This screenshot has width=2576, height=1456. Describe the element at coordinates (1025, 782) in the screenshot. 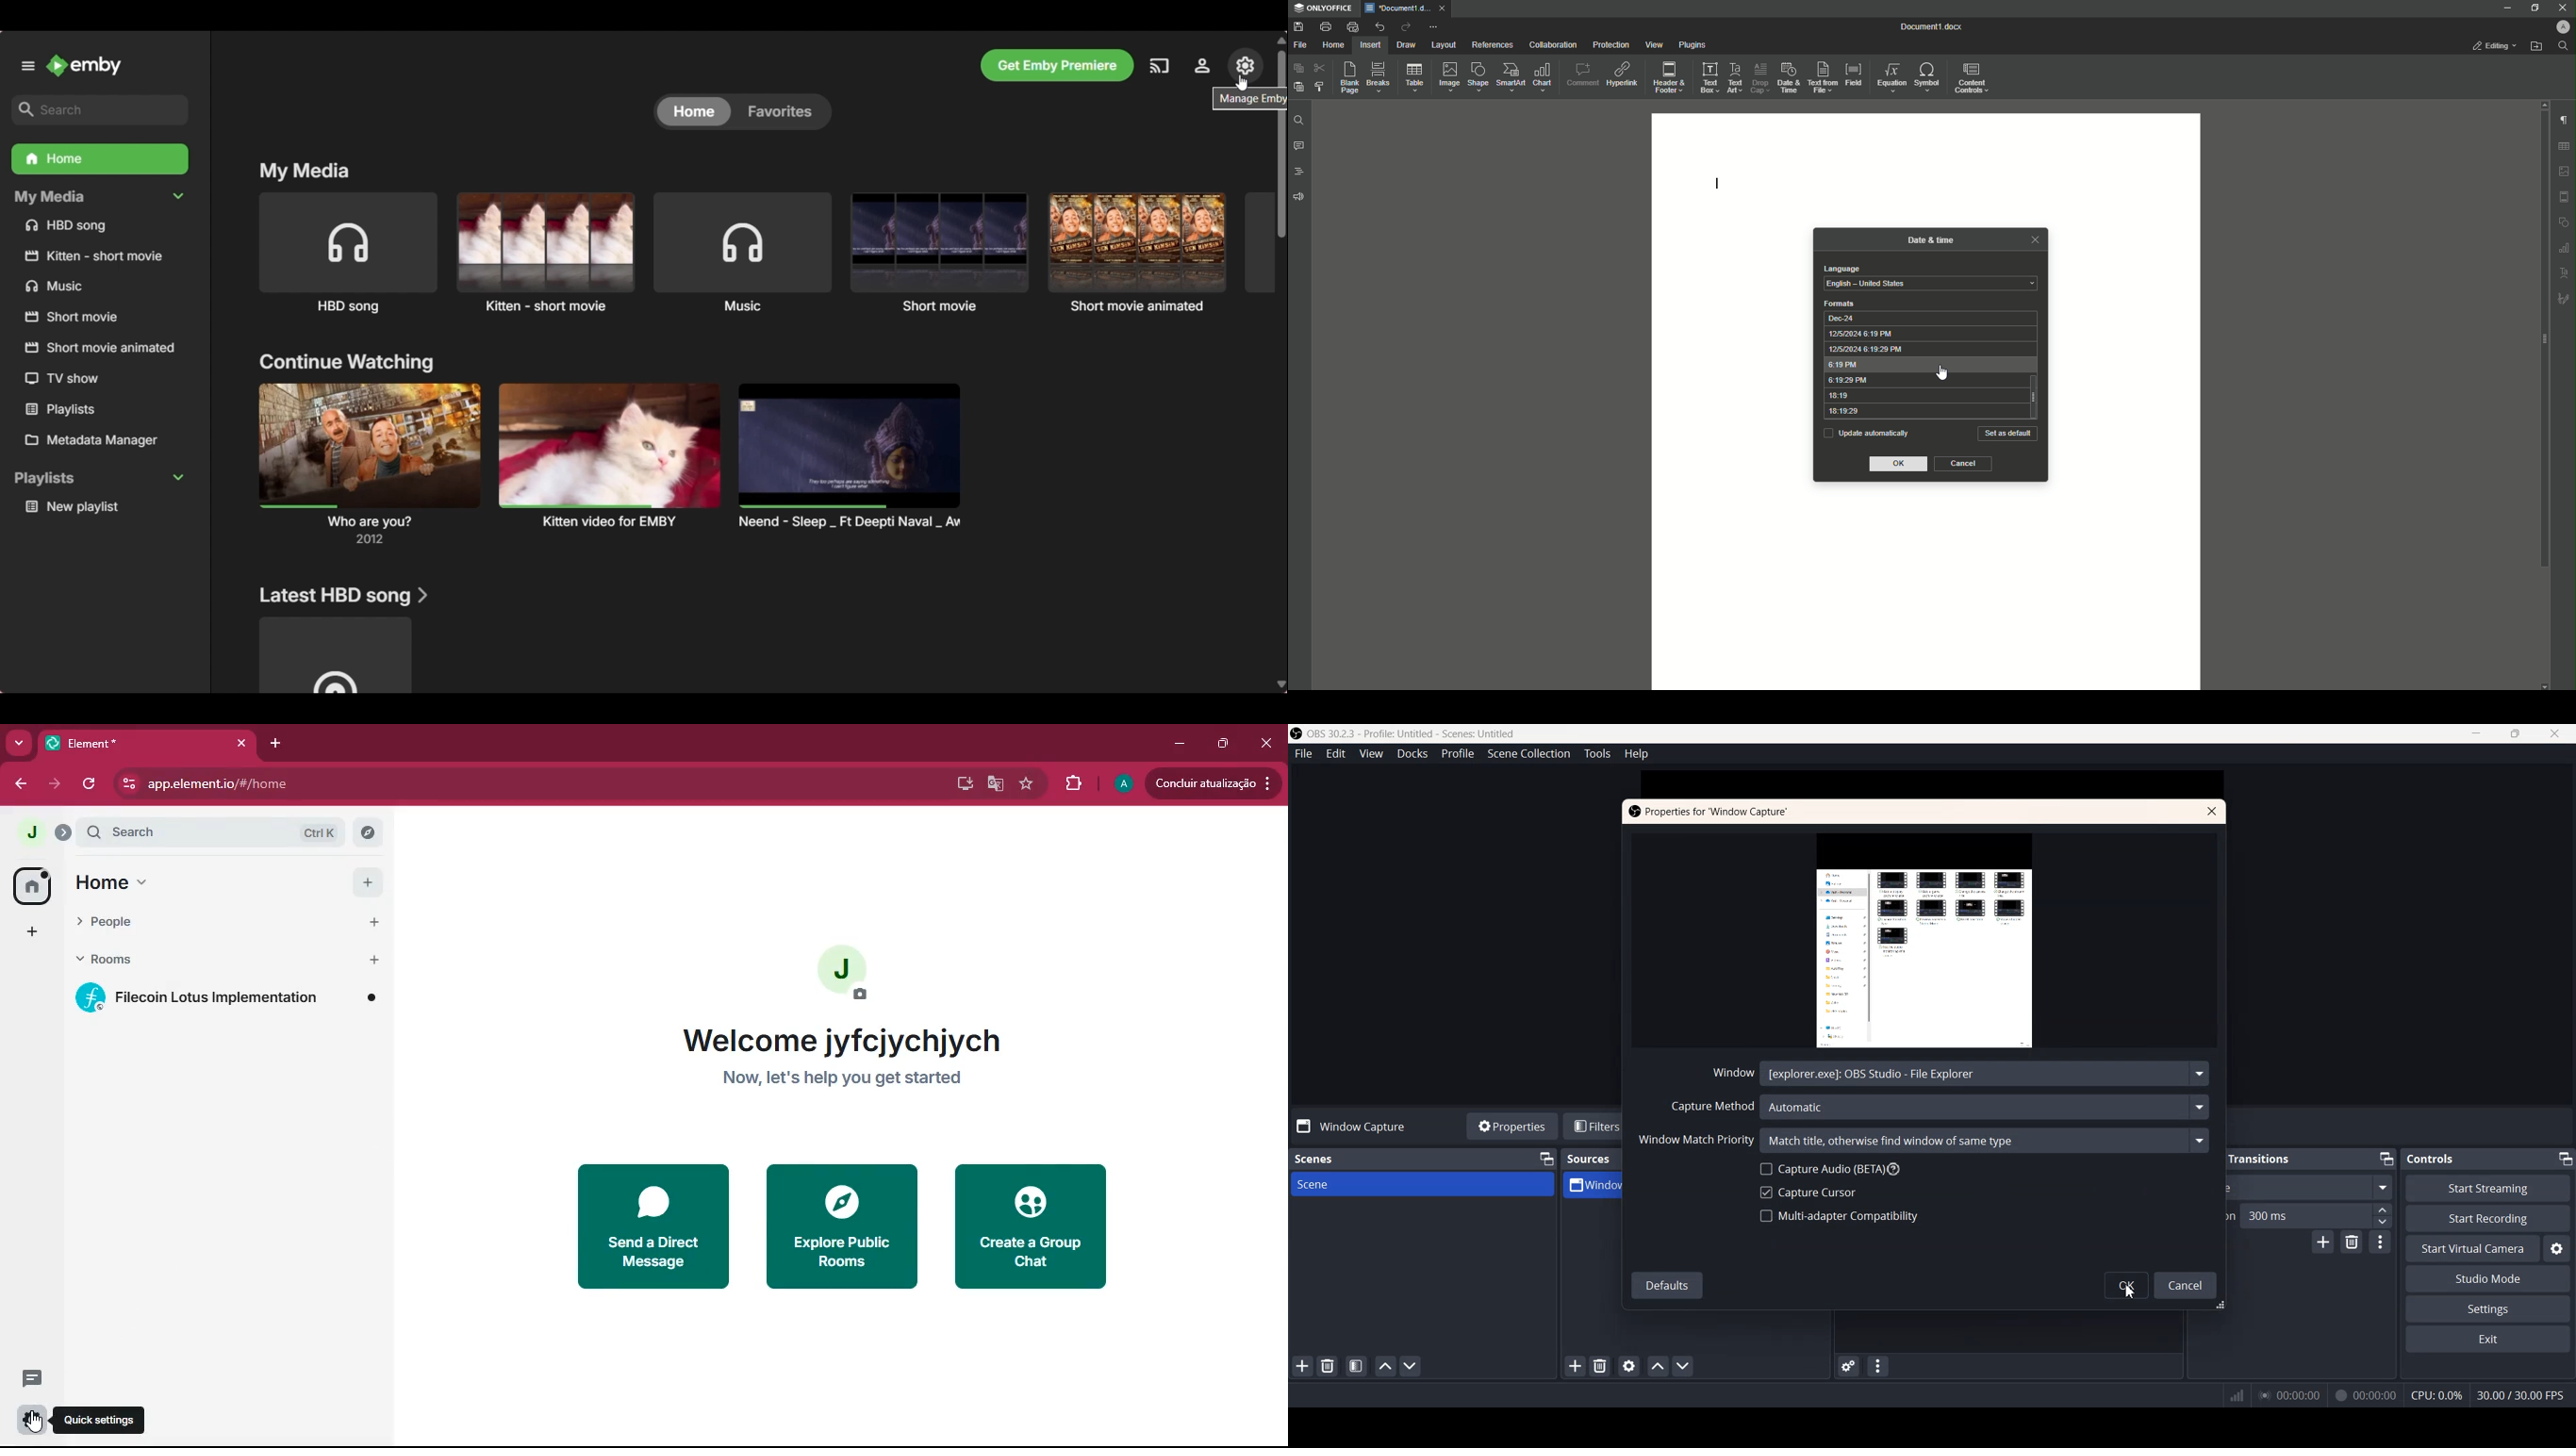

I see `favourite` at that location.